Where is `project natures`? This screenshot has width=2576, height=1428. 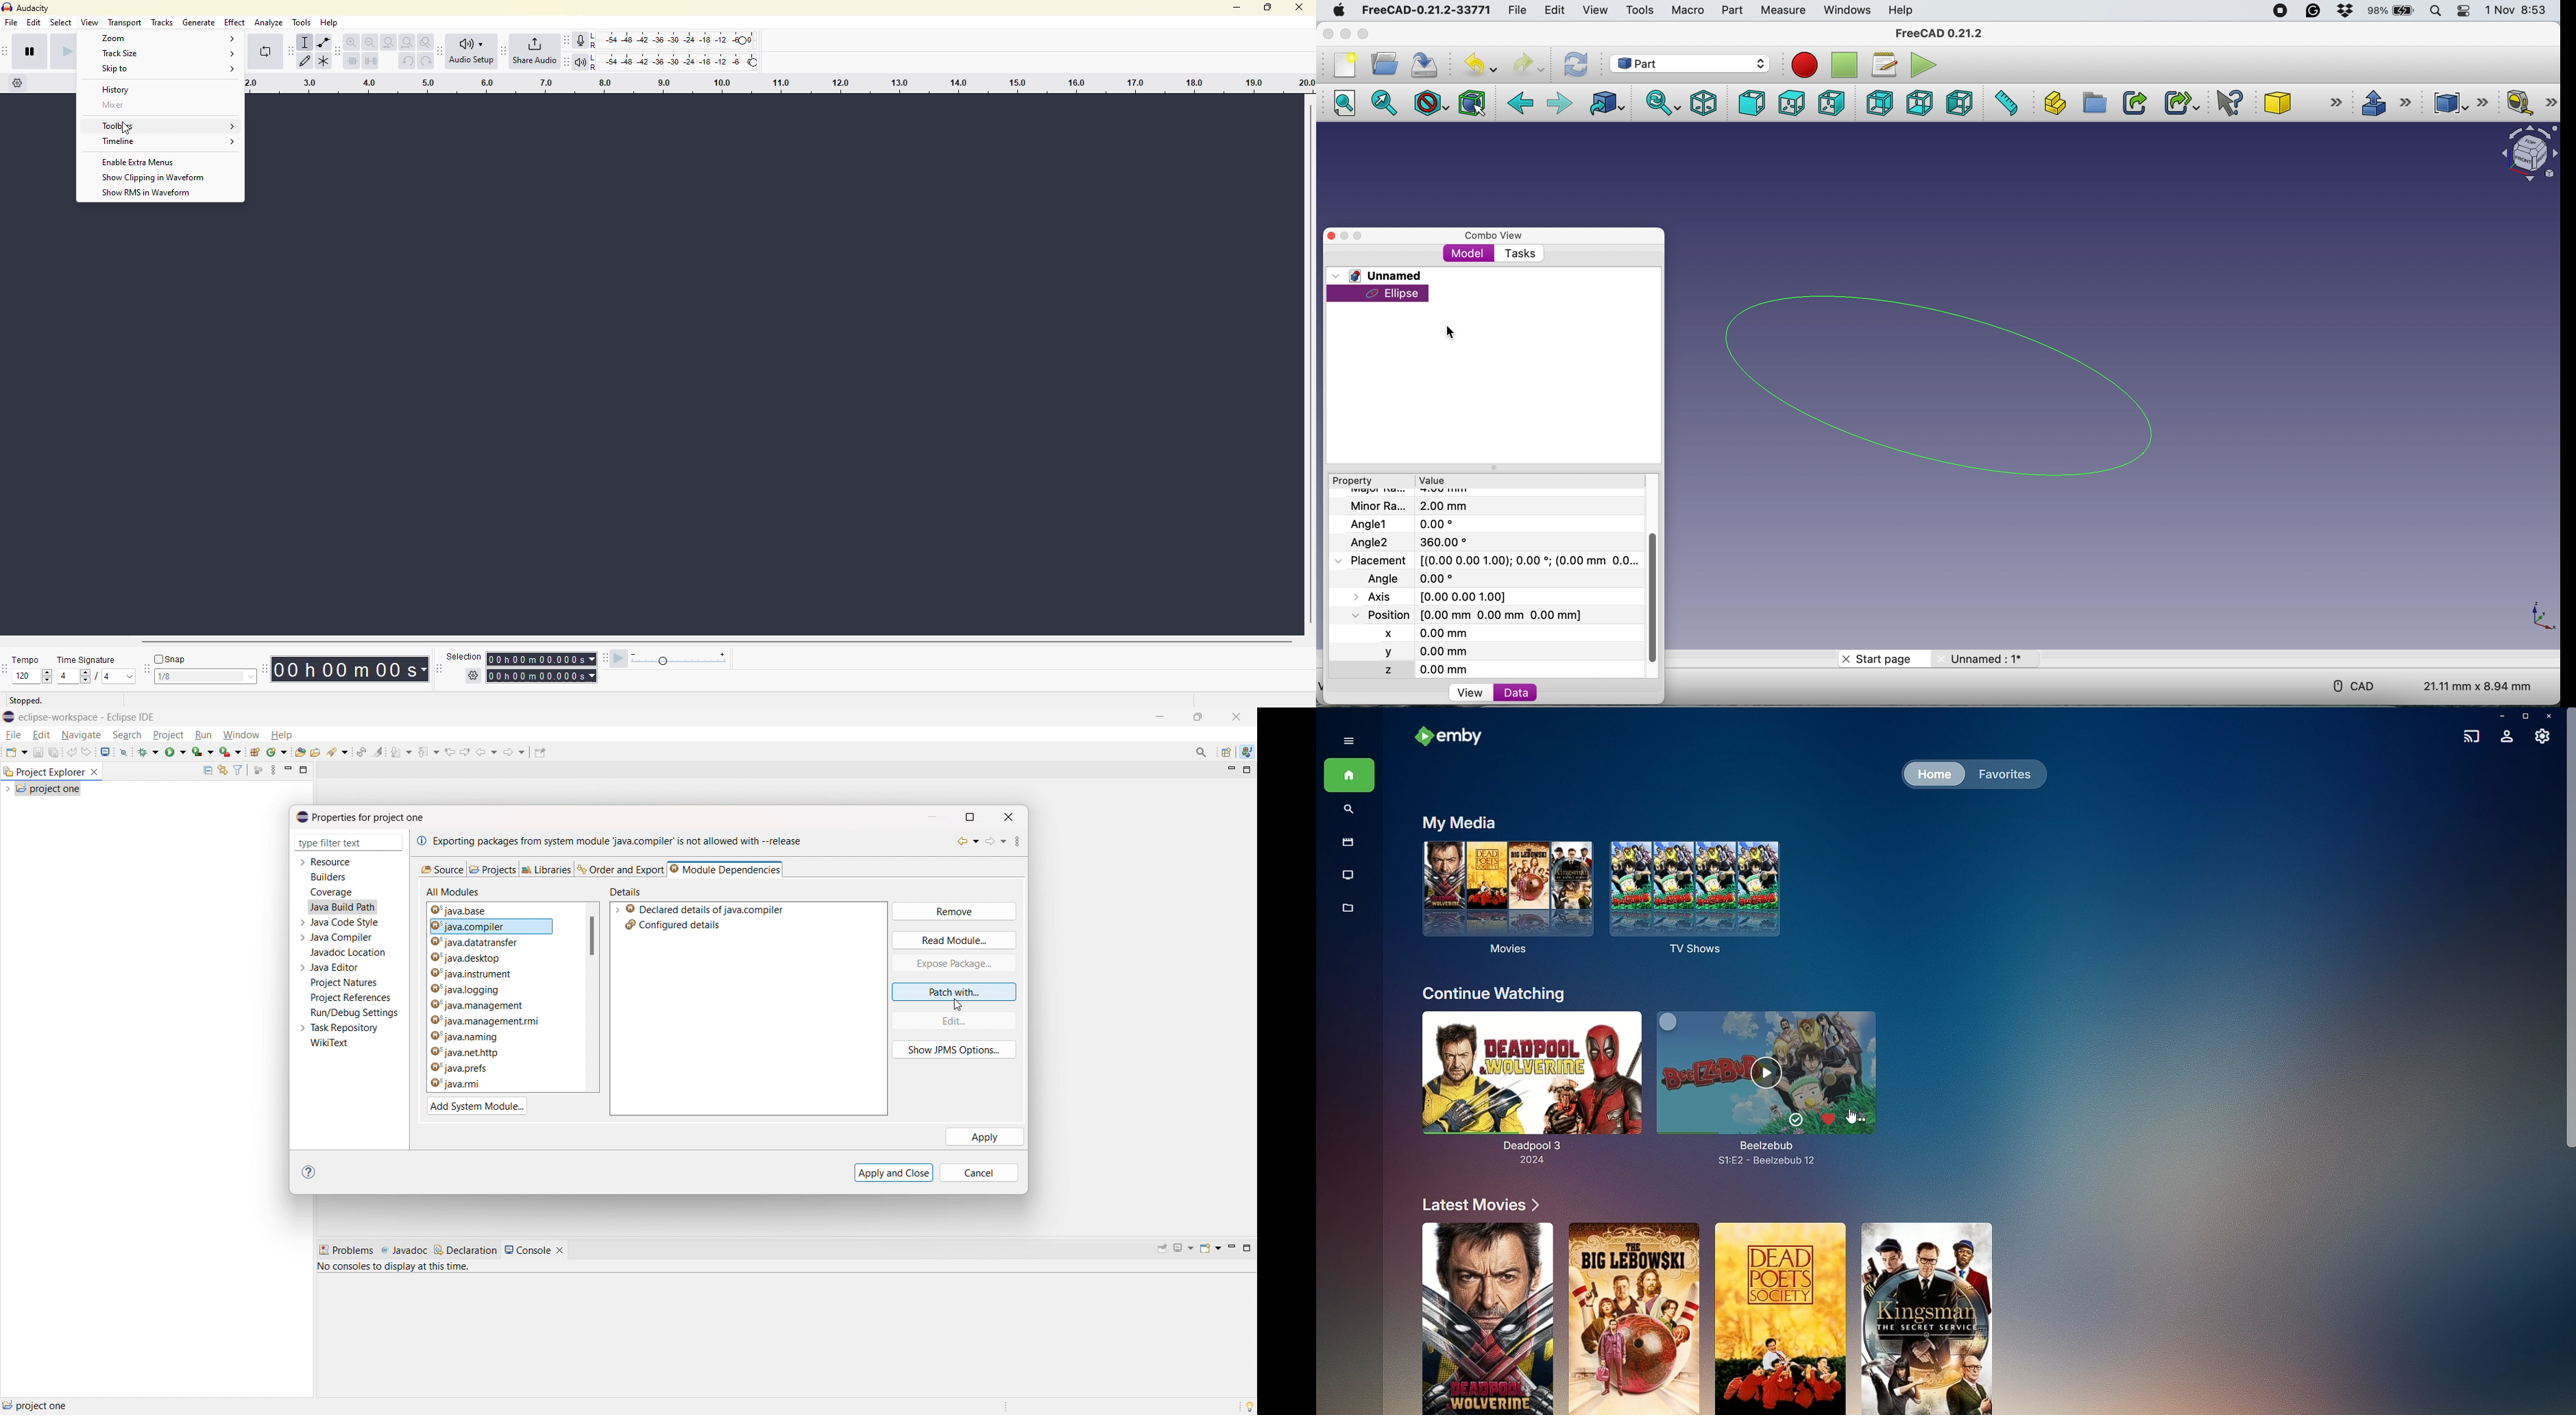 project natures is located at coordinates (345, 983).